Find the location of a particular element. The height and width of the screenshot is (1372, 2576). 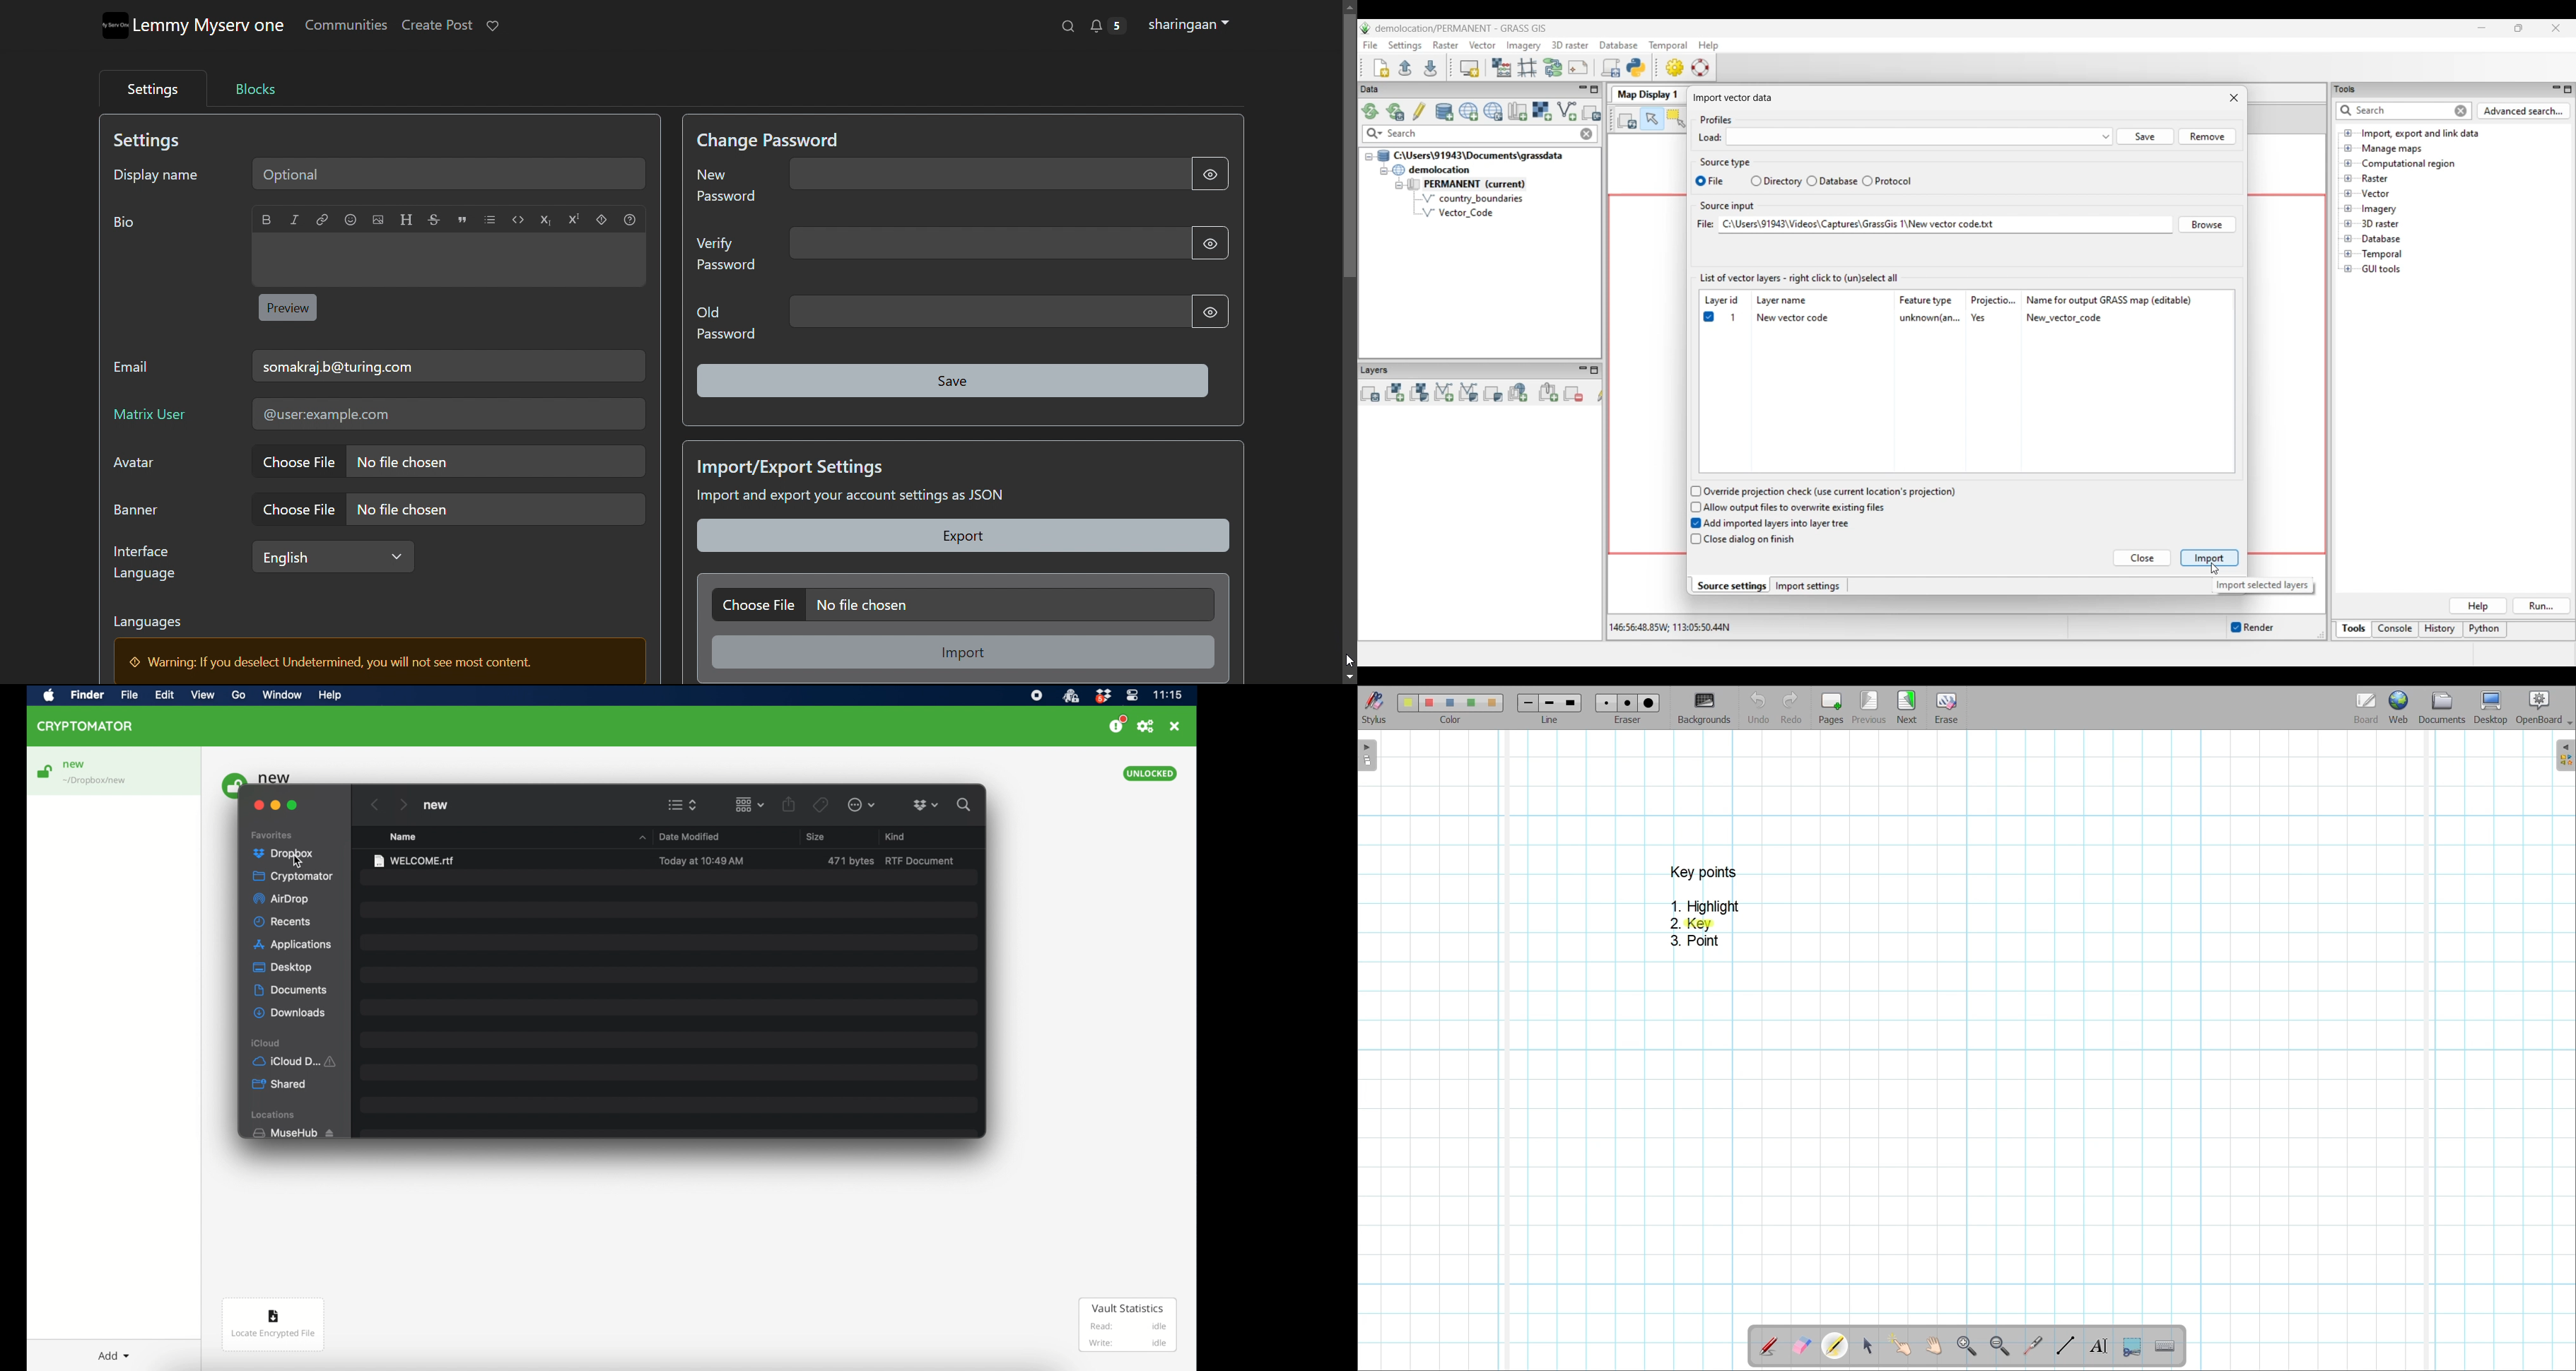

minimize is located at coordinates (276, 805).